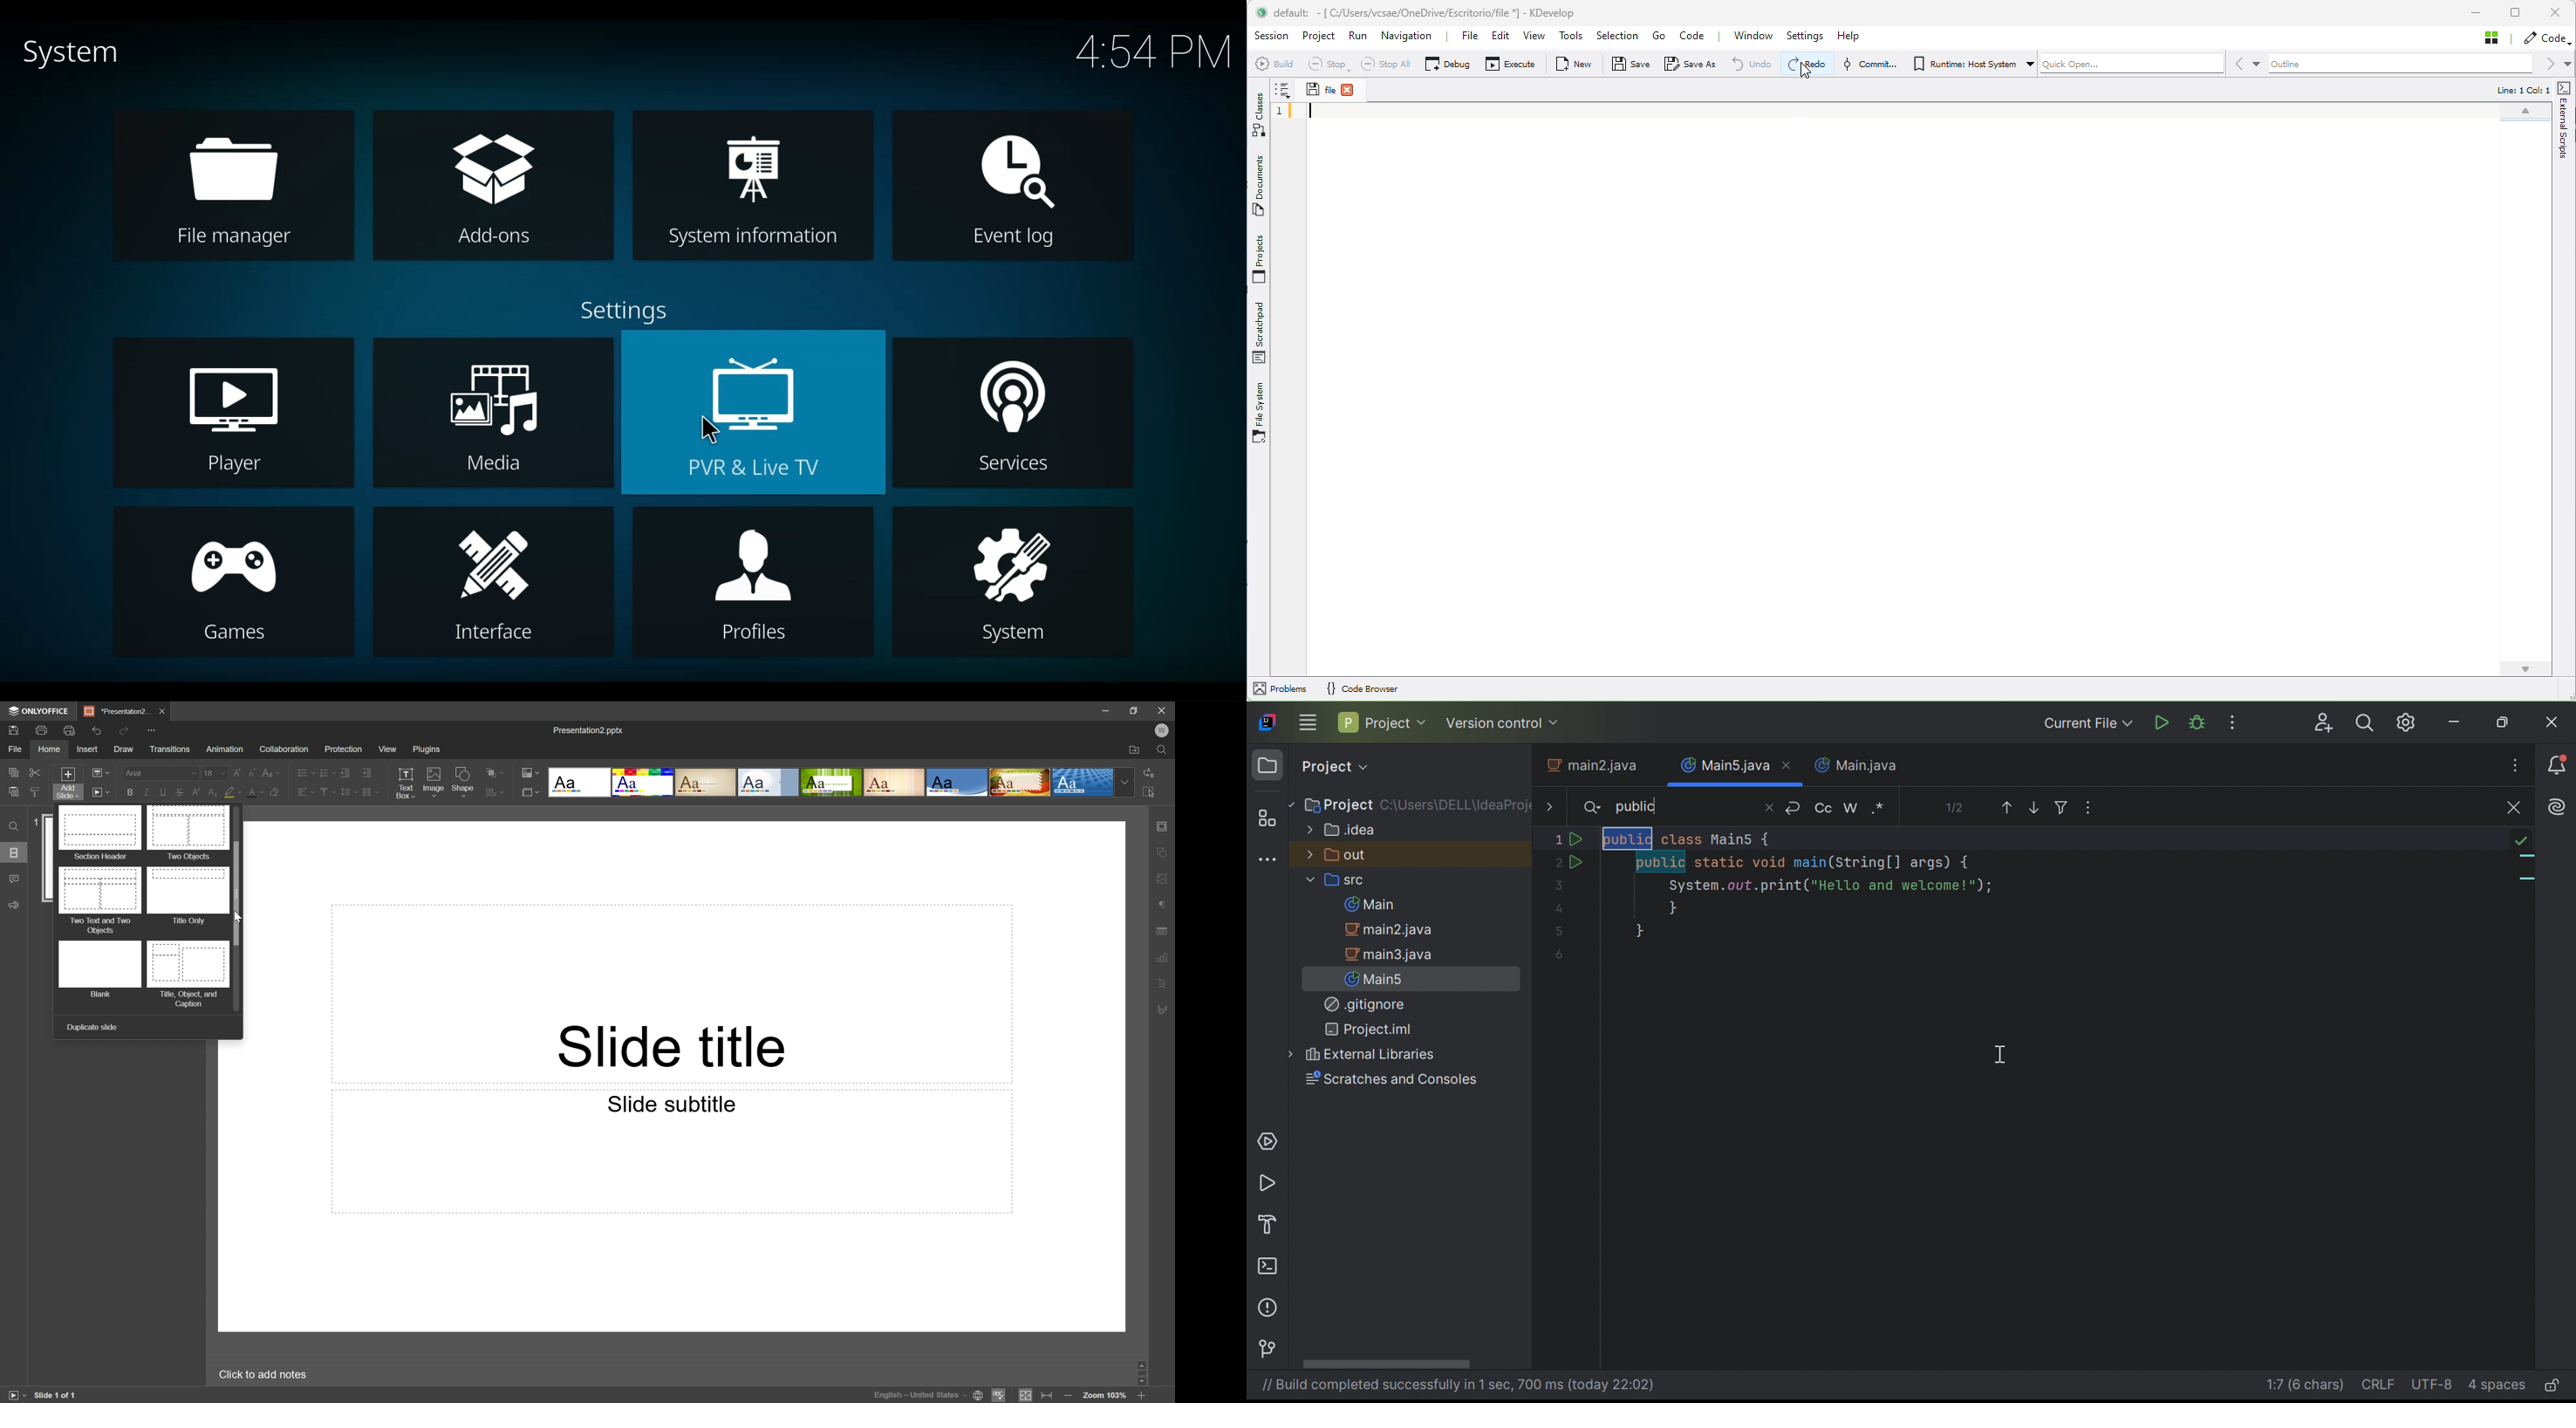 The height and width of the screenshot is (1428, 2576). What do you see at coordinates (161, 791) in the screenshot?
I see `Underline` at bounding box center [161, 791].